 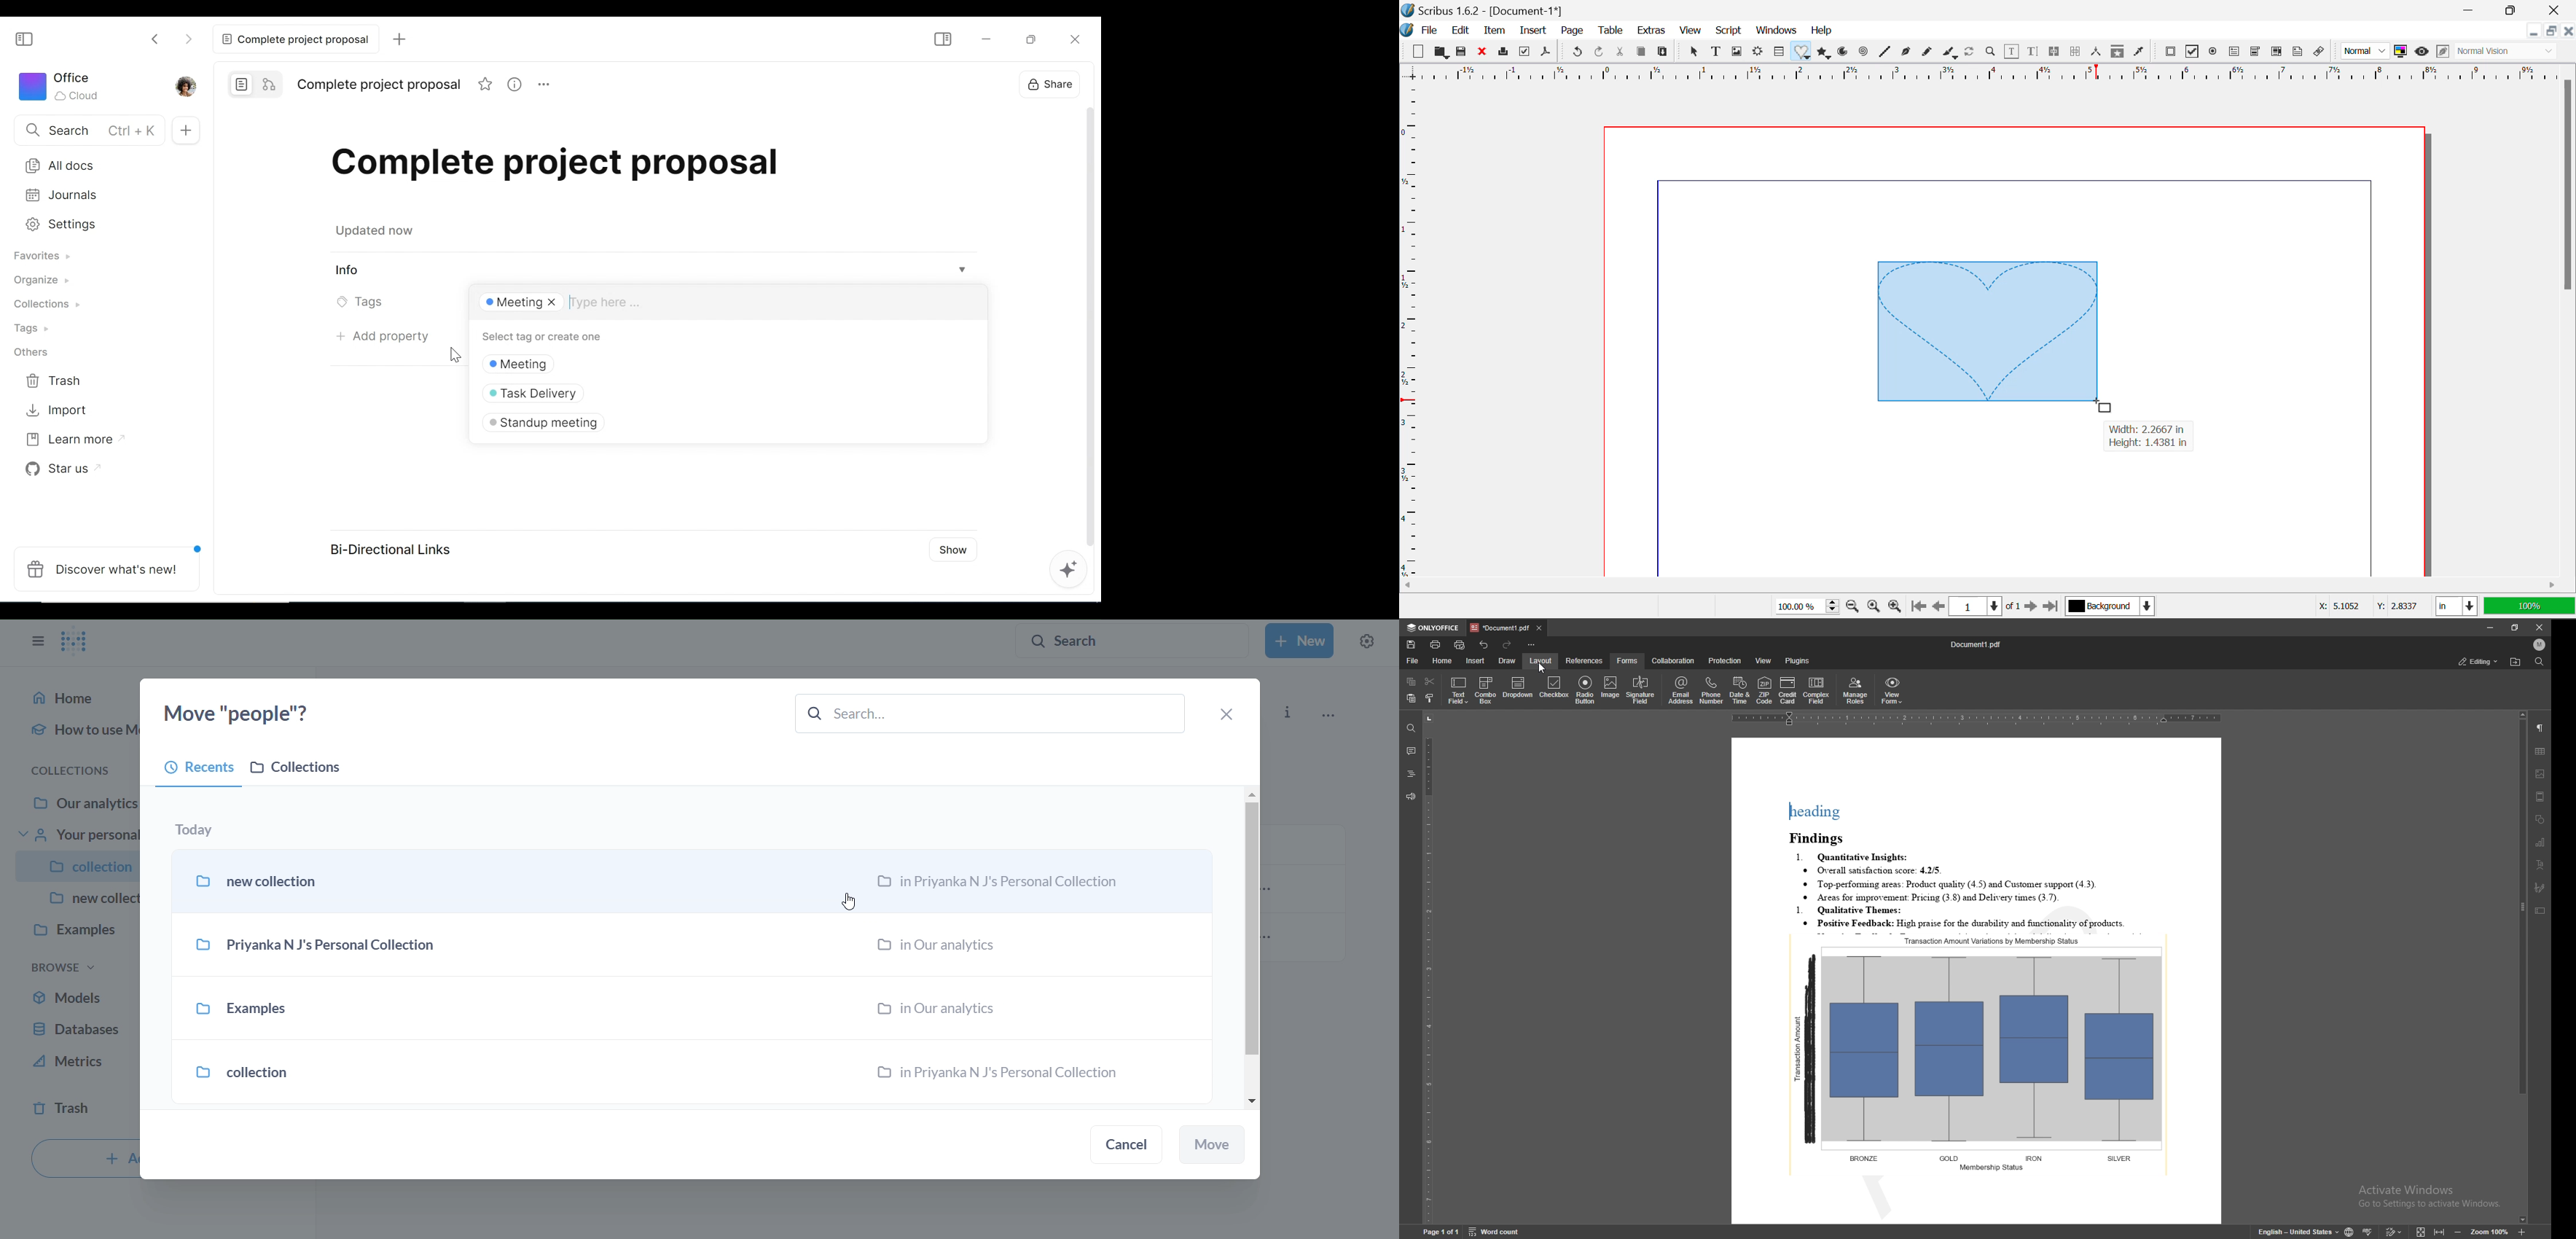 I want to click on Save, so click(x=1465, y=53).